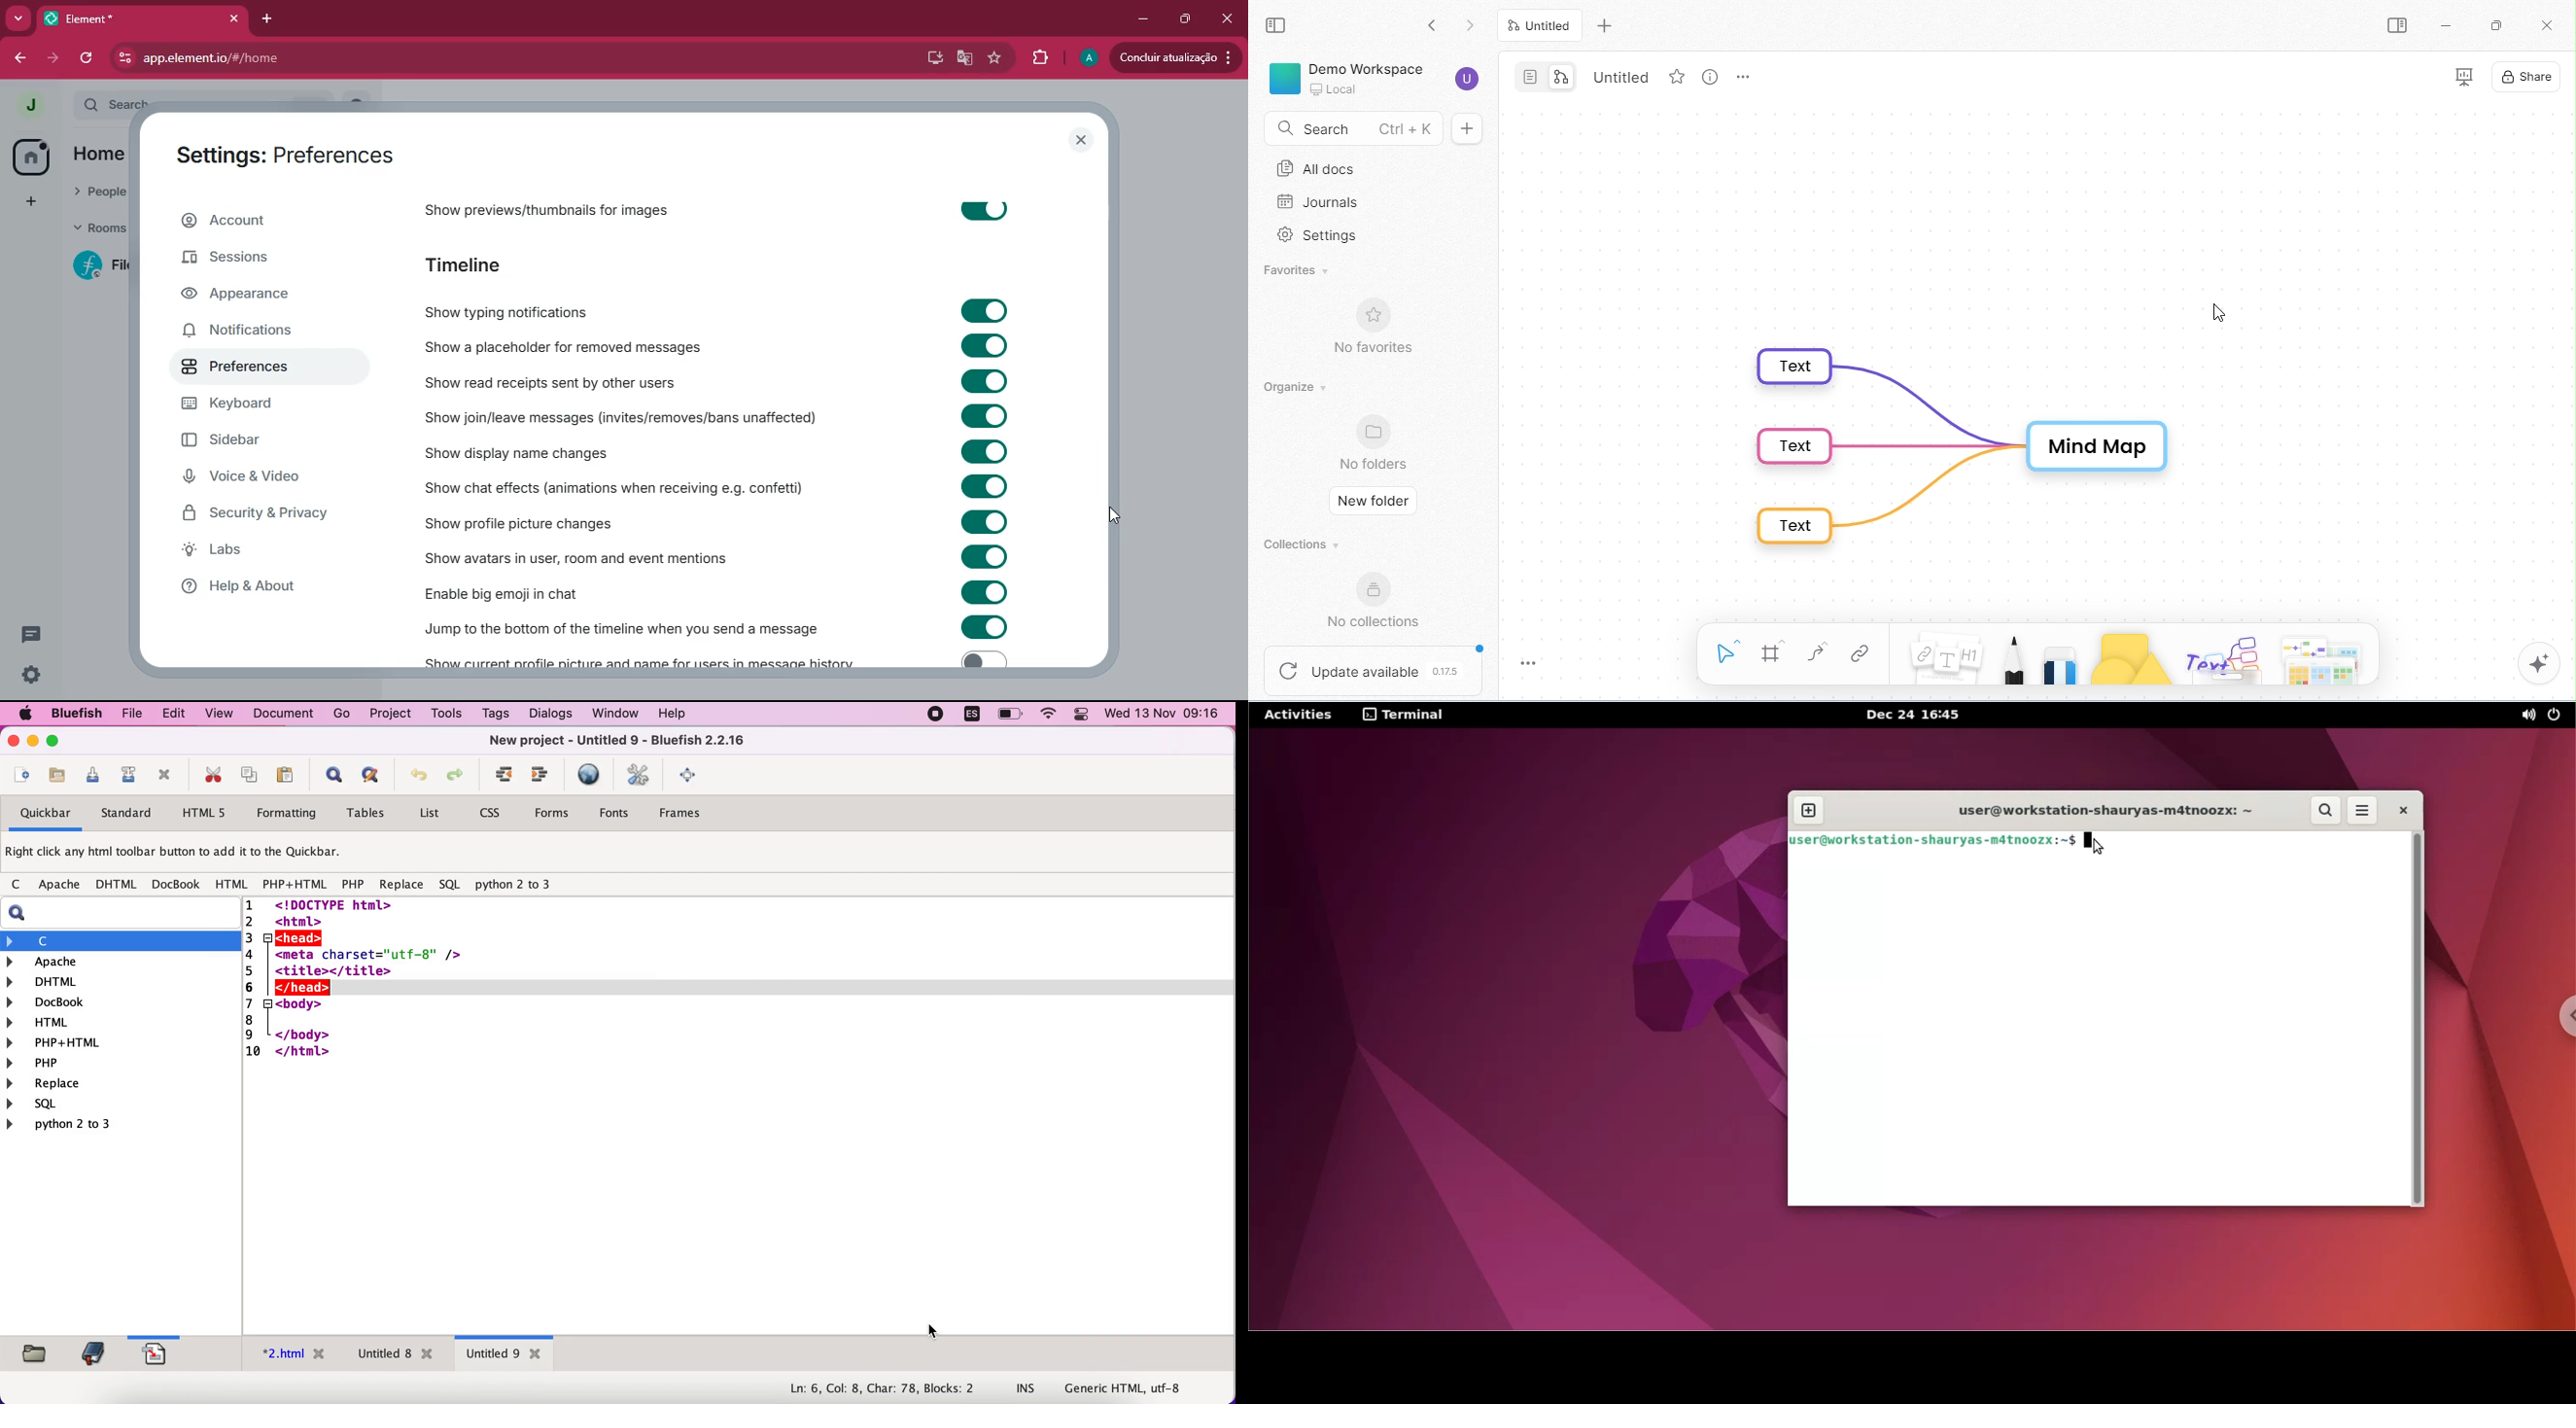  Describe the element at coordinates (740, 1117) in the screenshot. I see `HTML CODE Template` at that location.